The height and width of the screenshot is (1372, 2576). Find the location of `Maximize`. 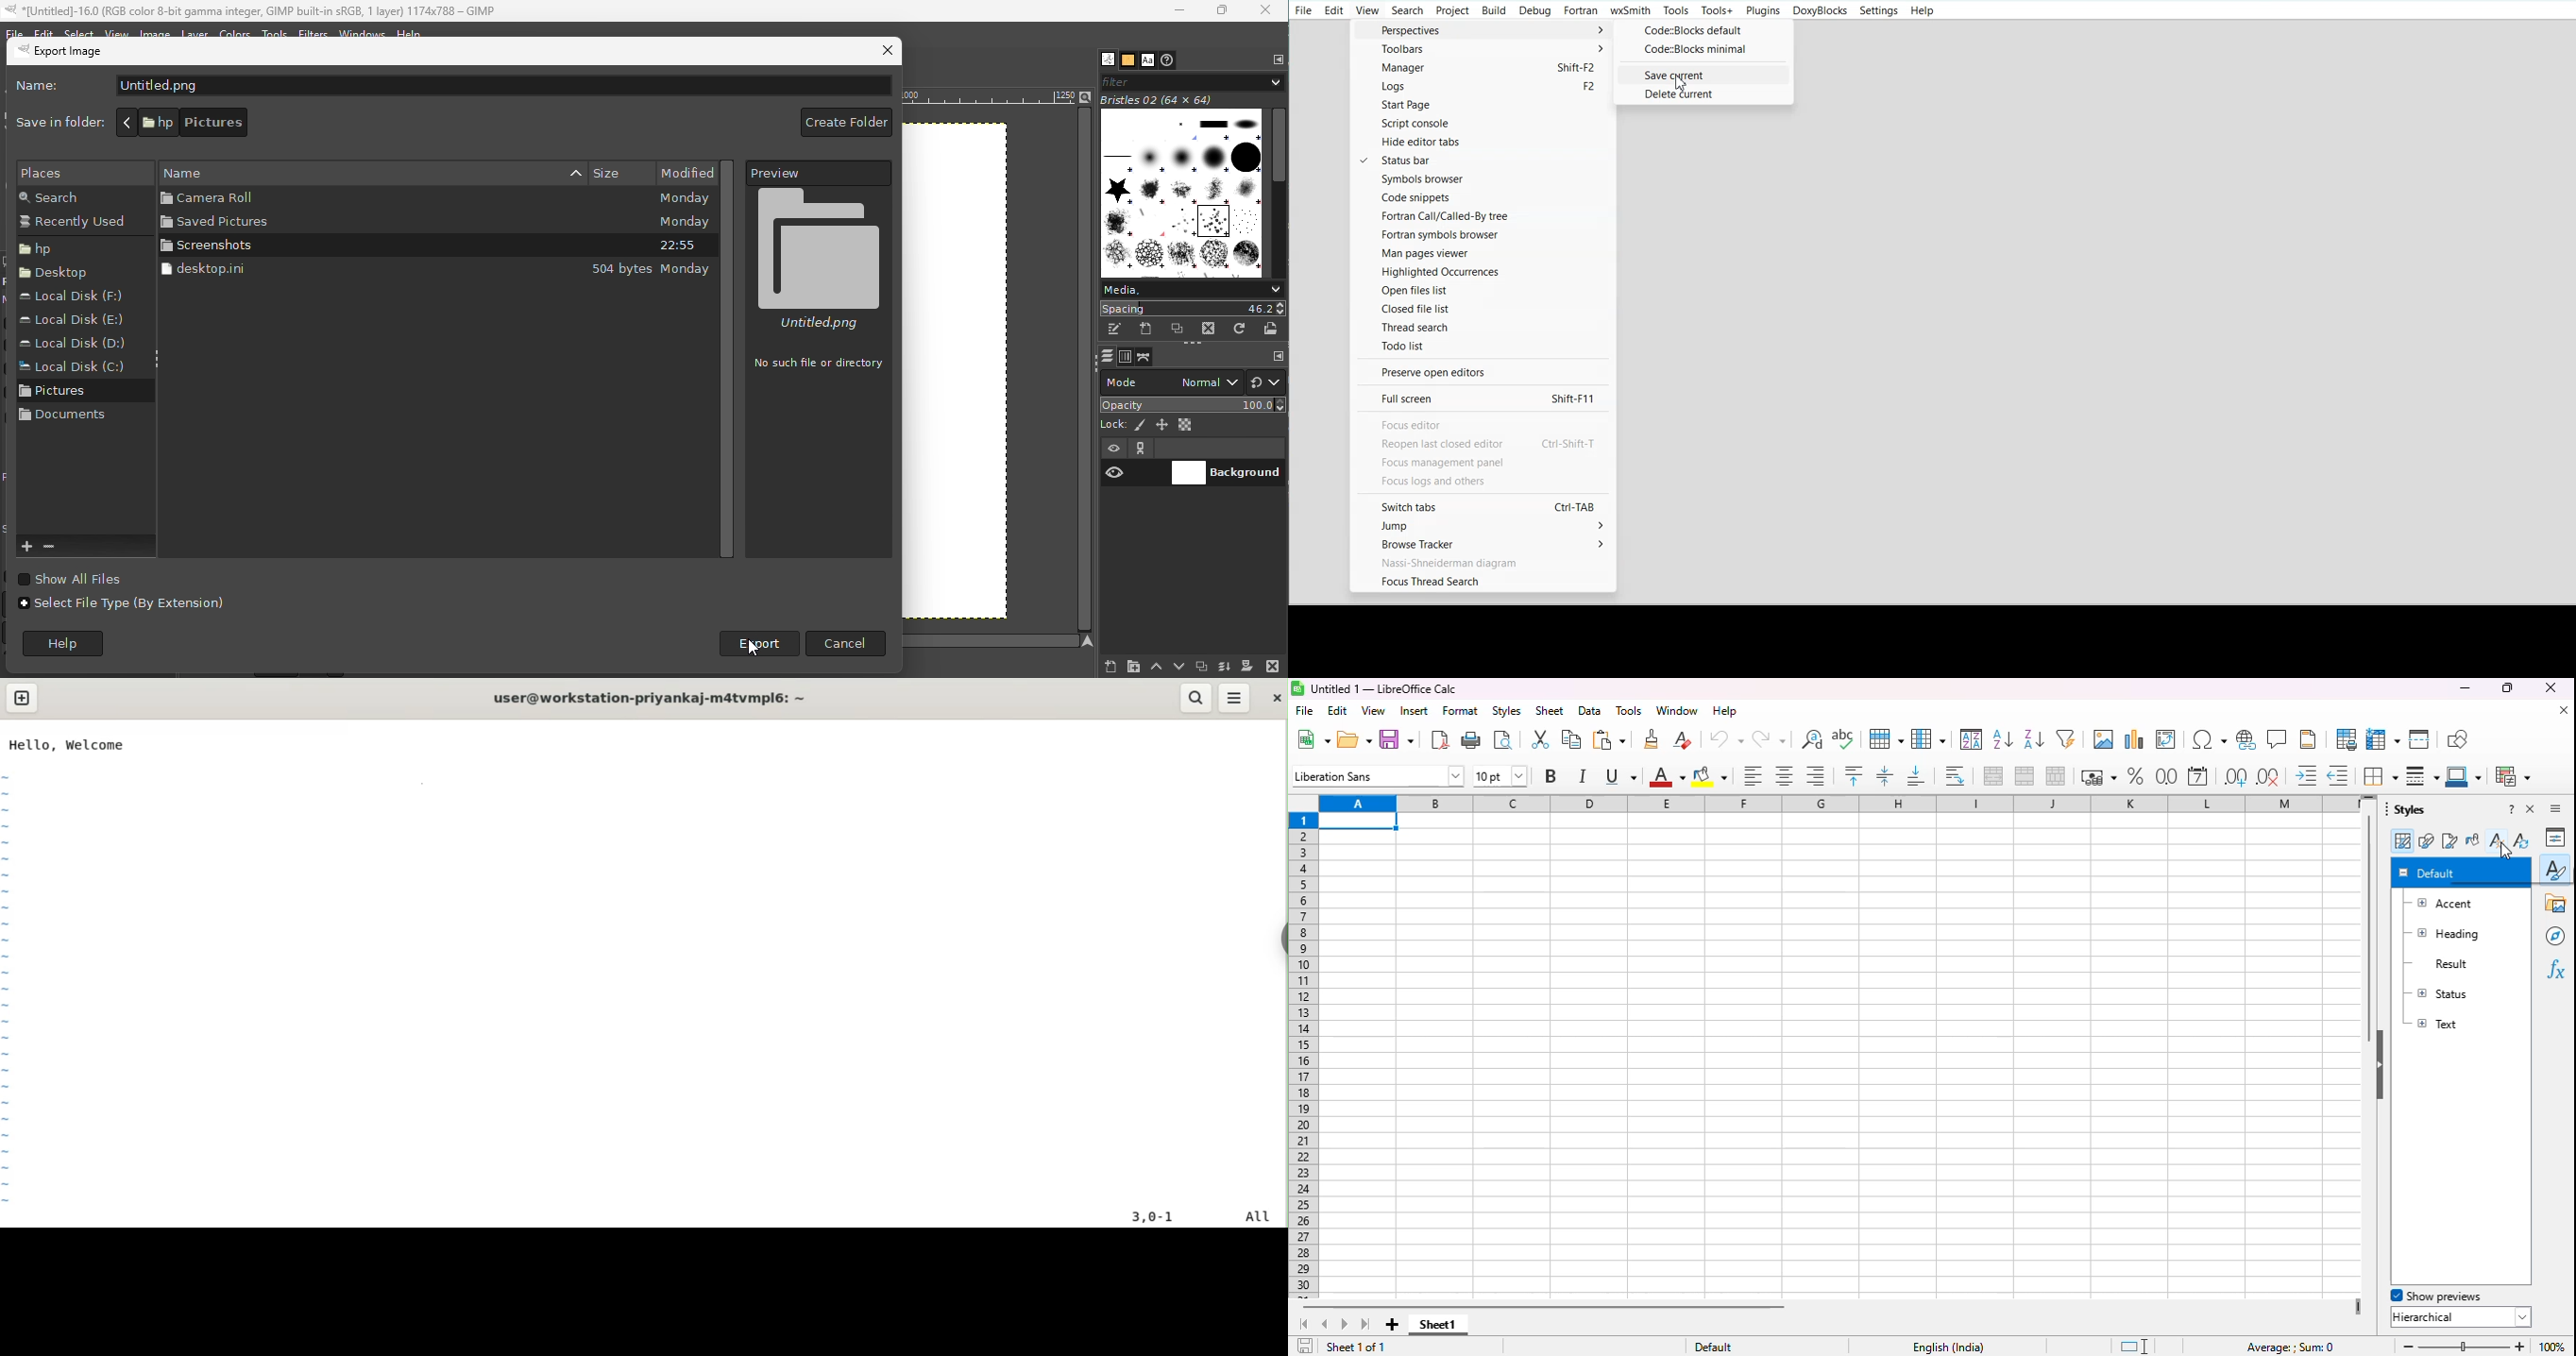

Maximize is located at coordinates (1223, 11).